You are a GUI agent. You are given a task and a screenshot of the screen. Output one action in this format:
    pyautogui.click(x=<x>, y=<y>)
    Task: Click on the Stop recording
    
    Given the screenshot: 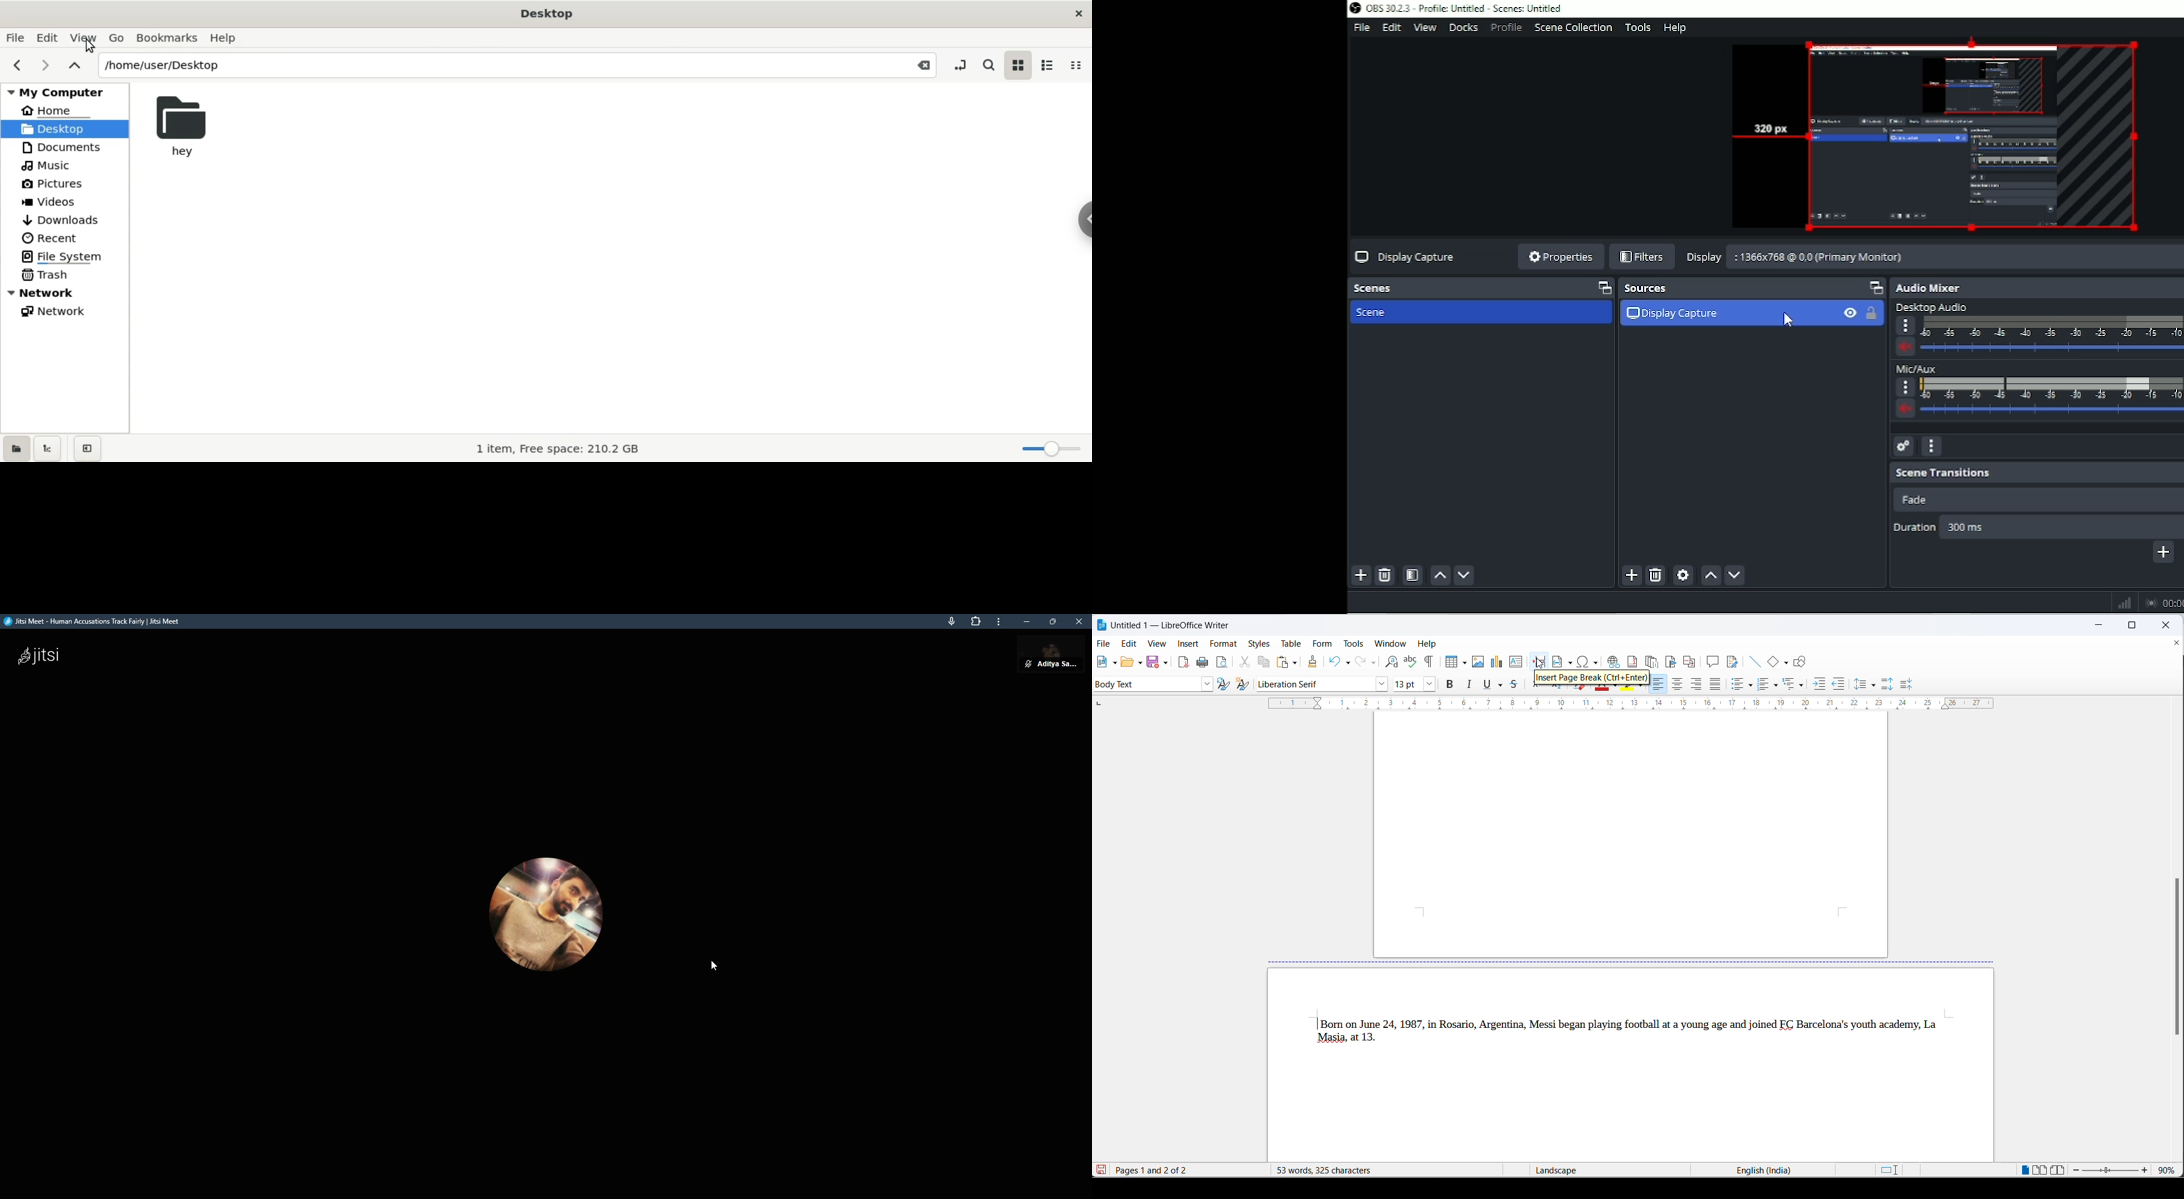 What is the action you would take?
    pyautogui.click(x=2162, y=602)
    